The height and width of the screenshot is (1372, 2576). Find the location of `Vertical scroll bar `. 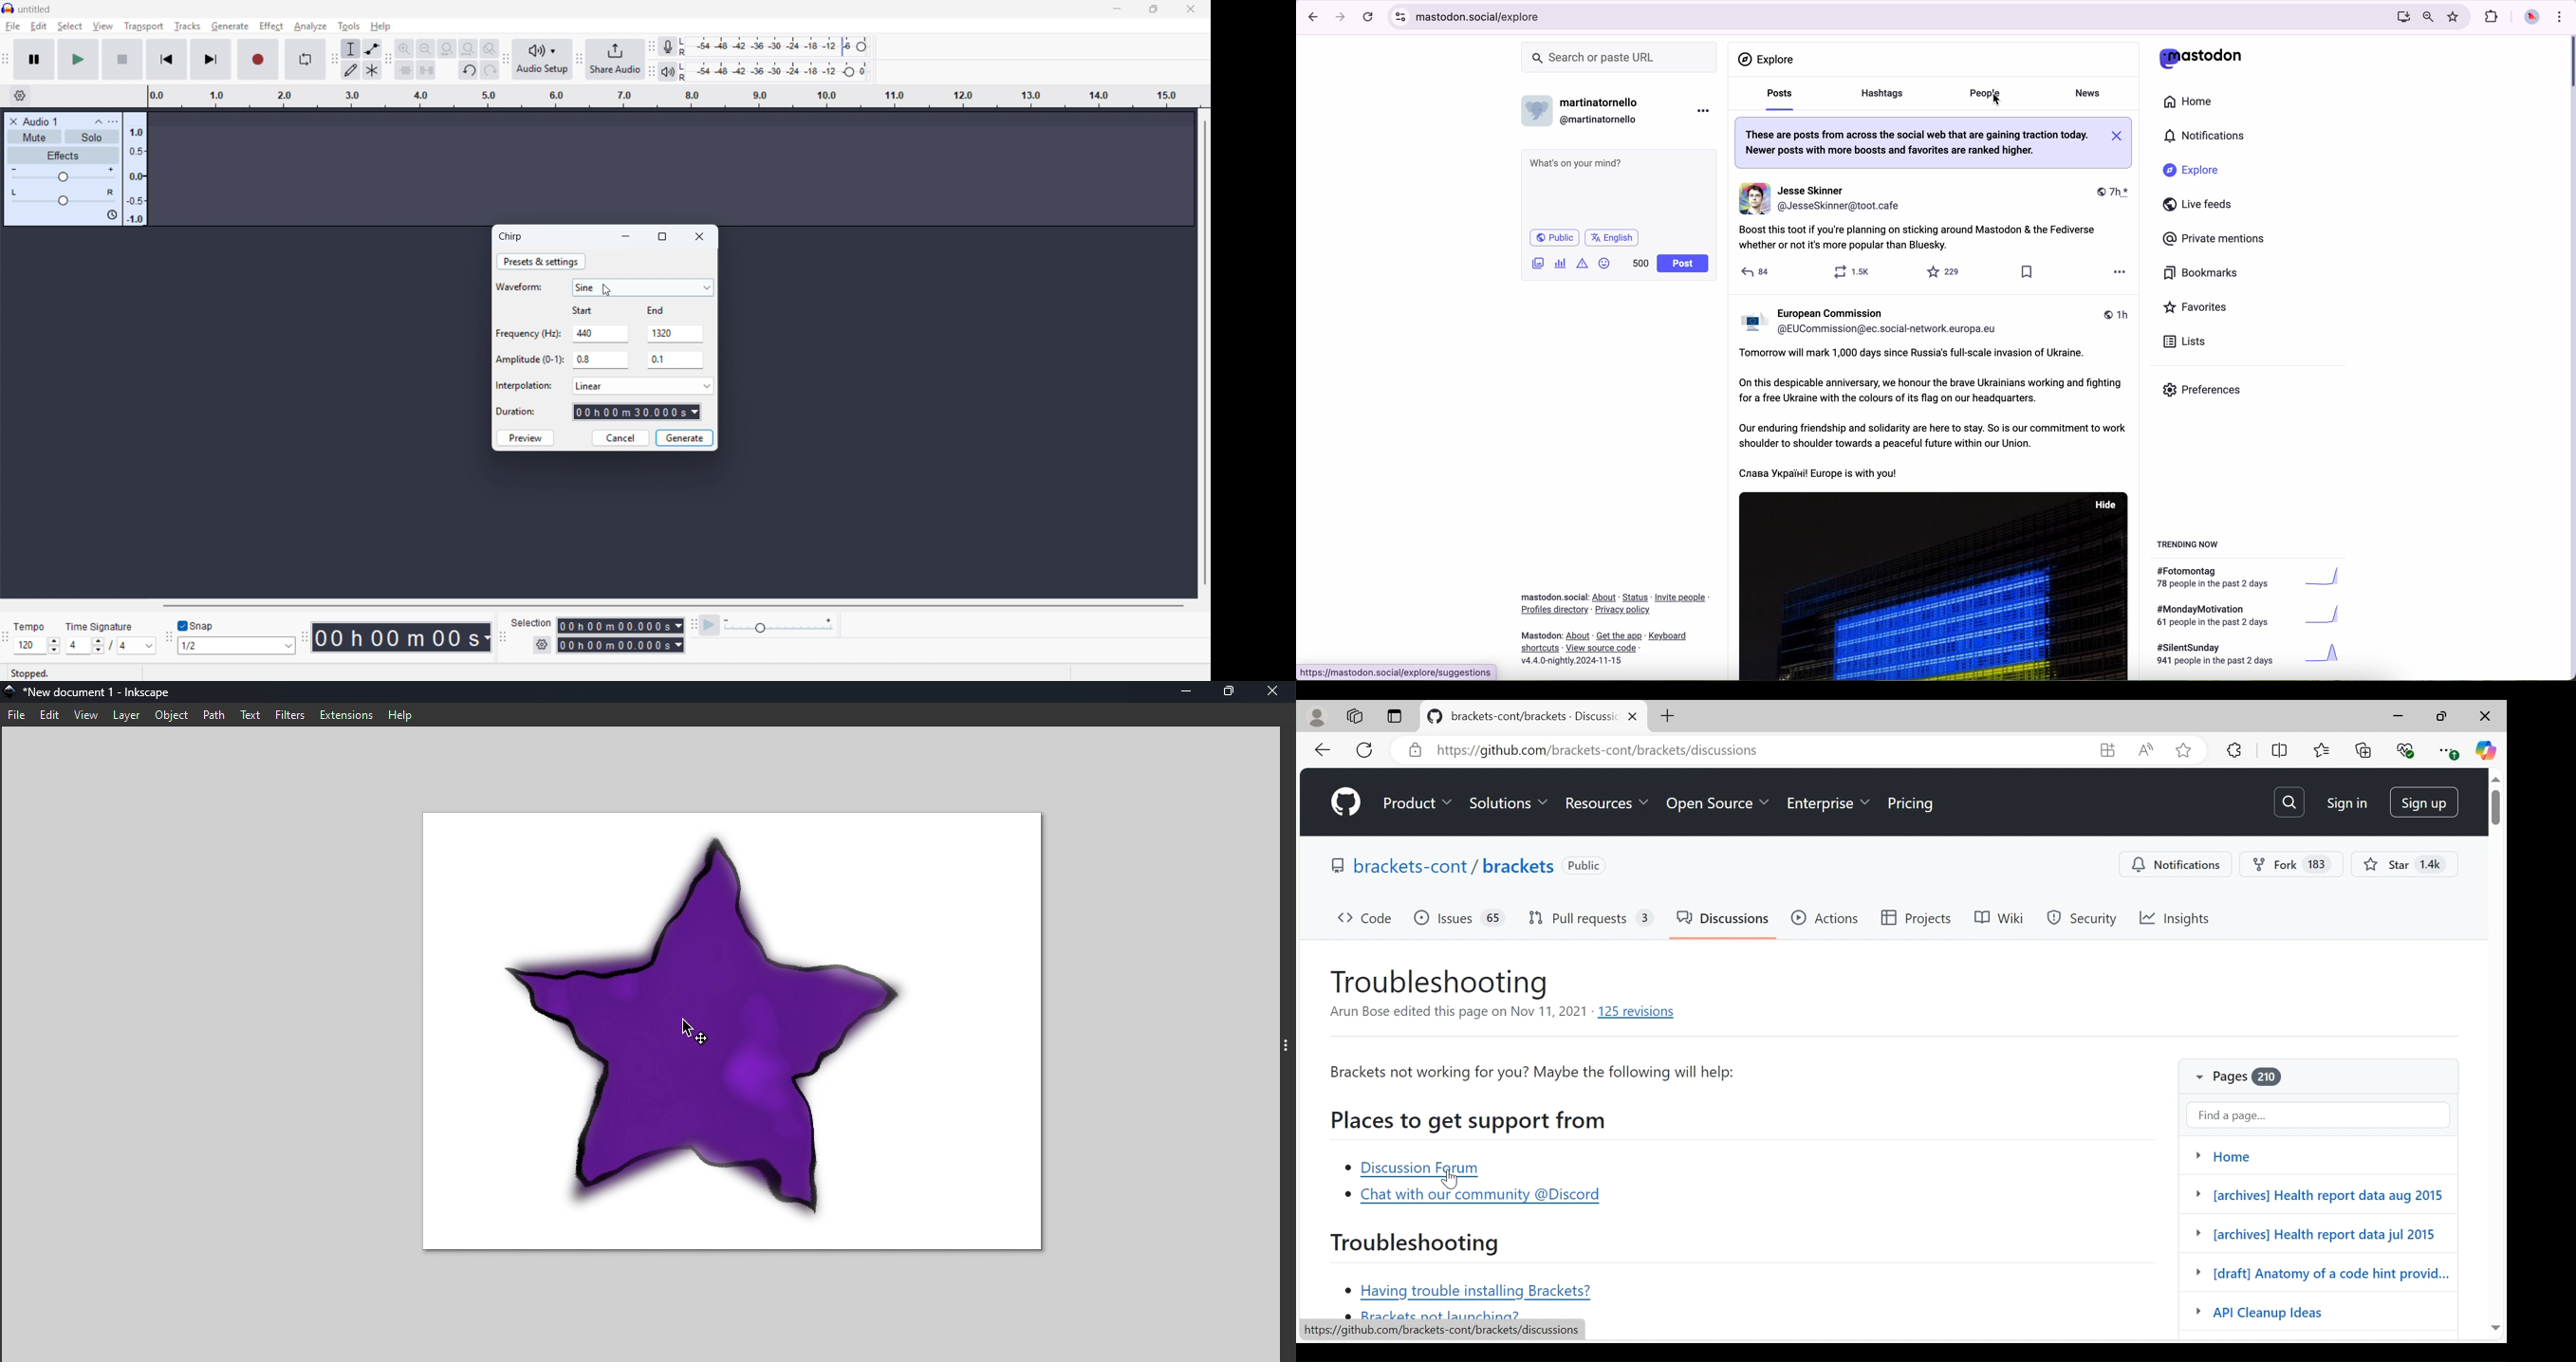

Vertical scroll bar  is located at coordinates (1205, 353).